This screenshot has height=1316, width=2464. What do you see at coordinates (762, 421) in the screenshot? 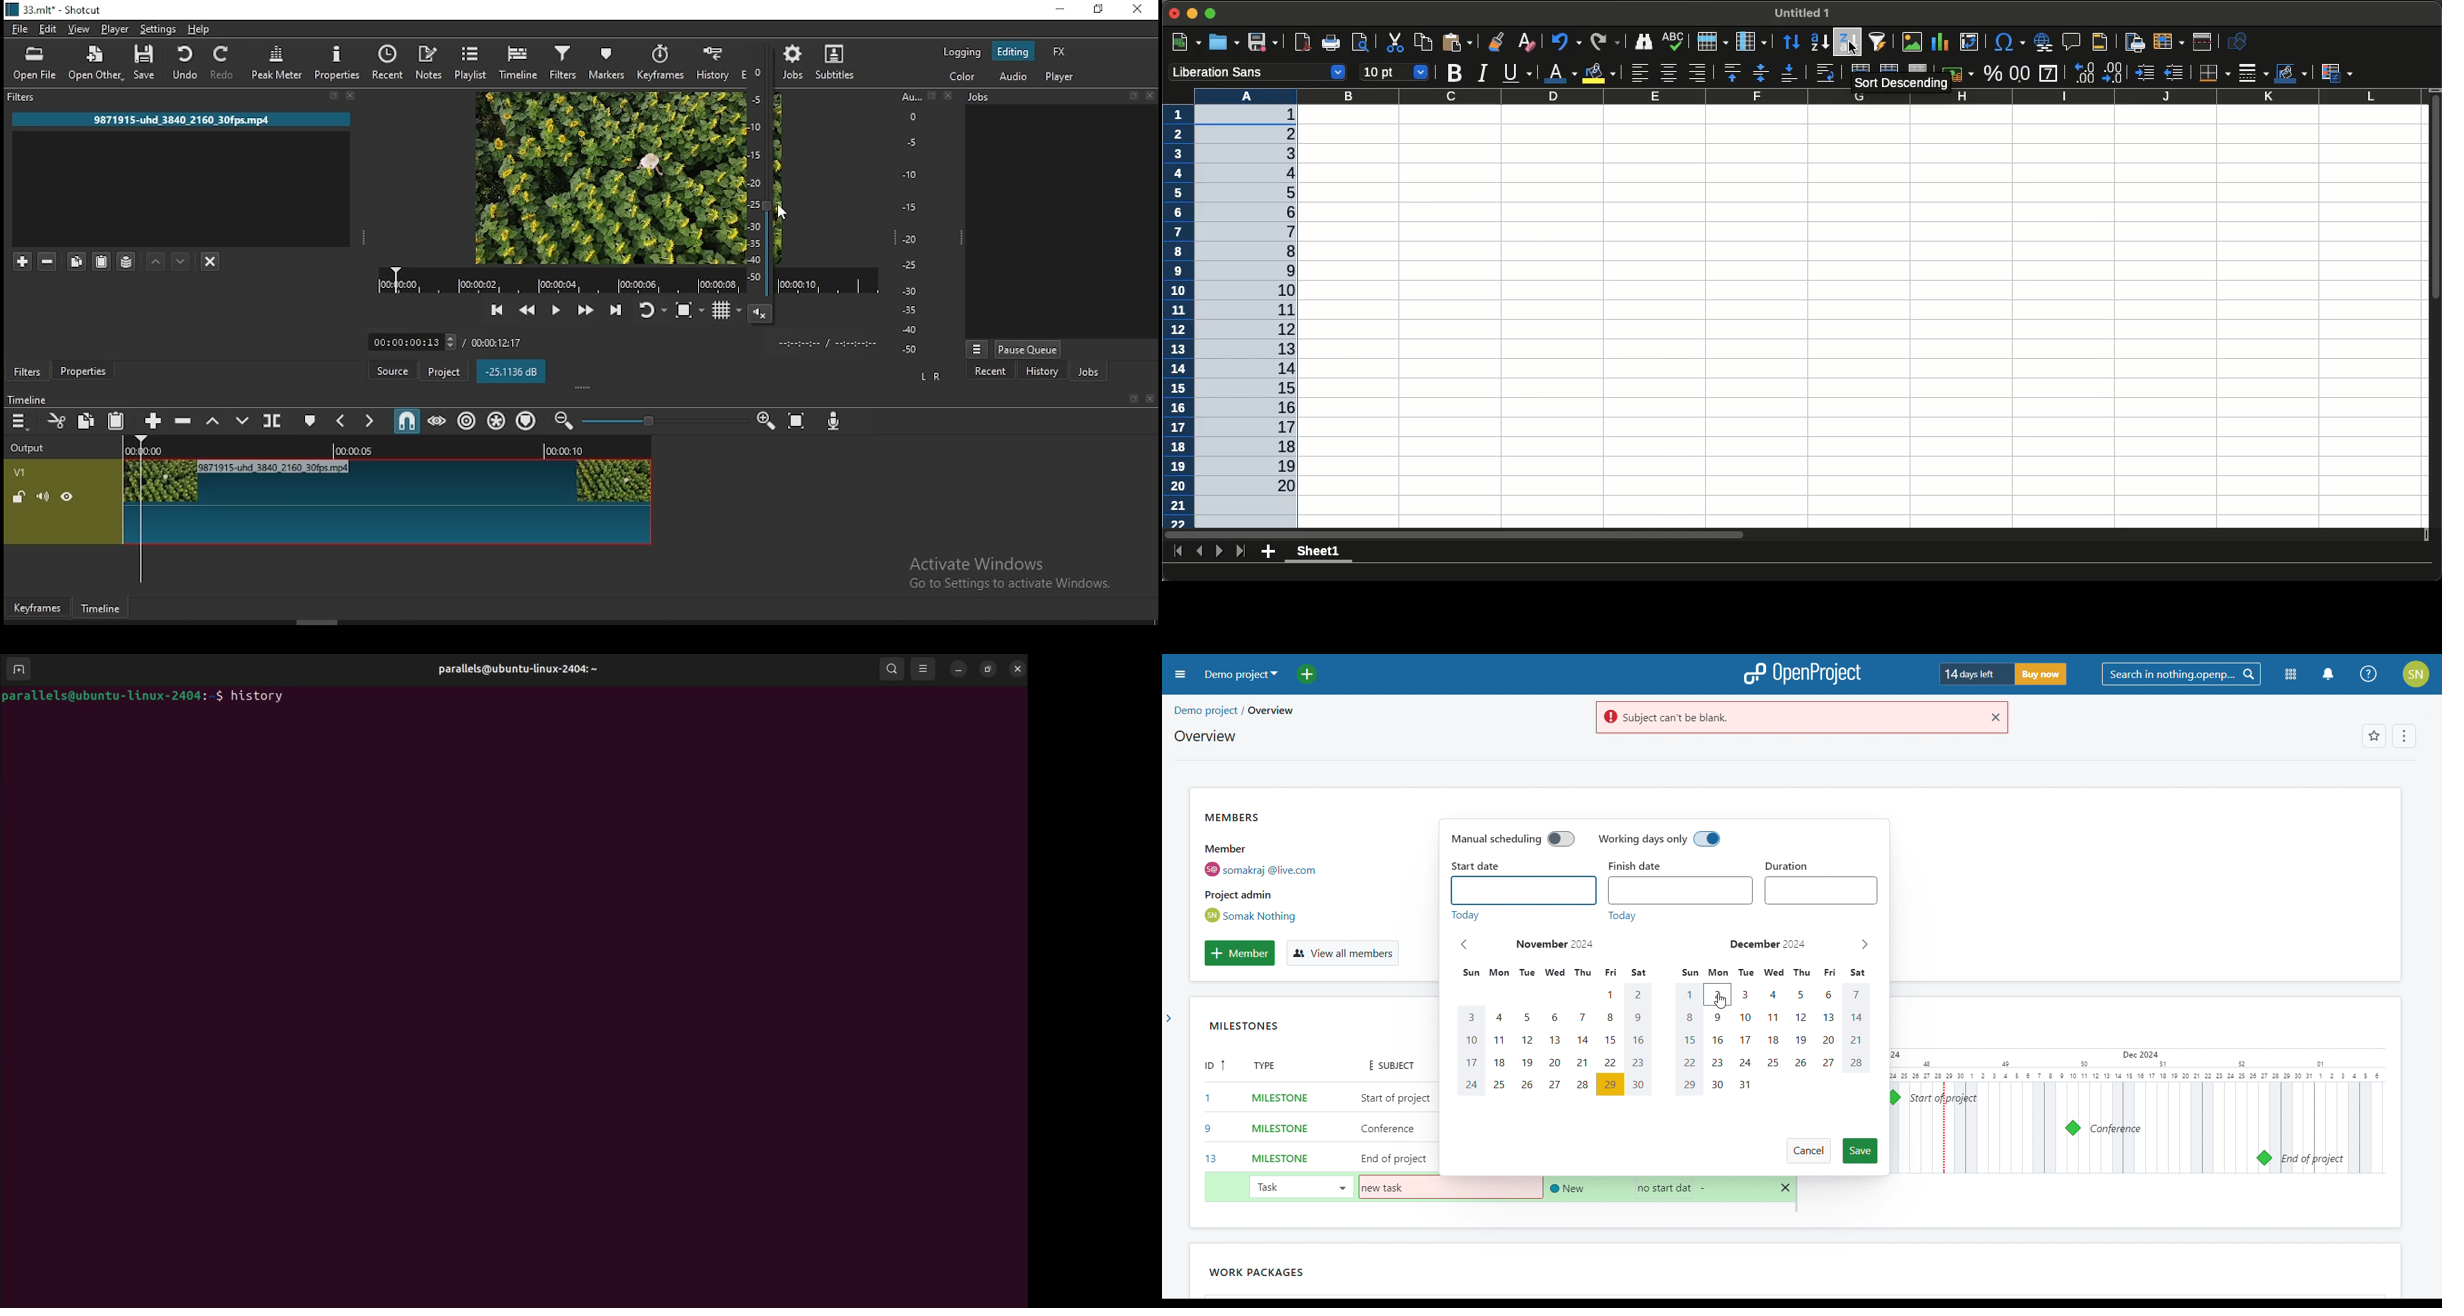
I see `zoom timeline in` at bounding box center [762, 421].